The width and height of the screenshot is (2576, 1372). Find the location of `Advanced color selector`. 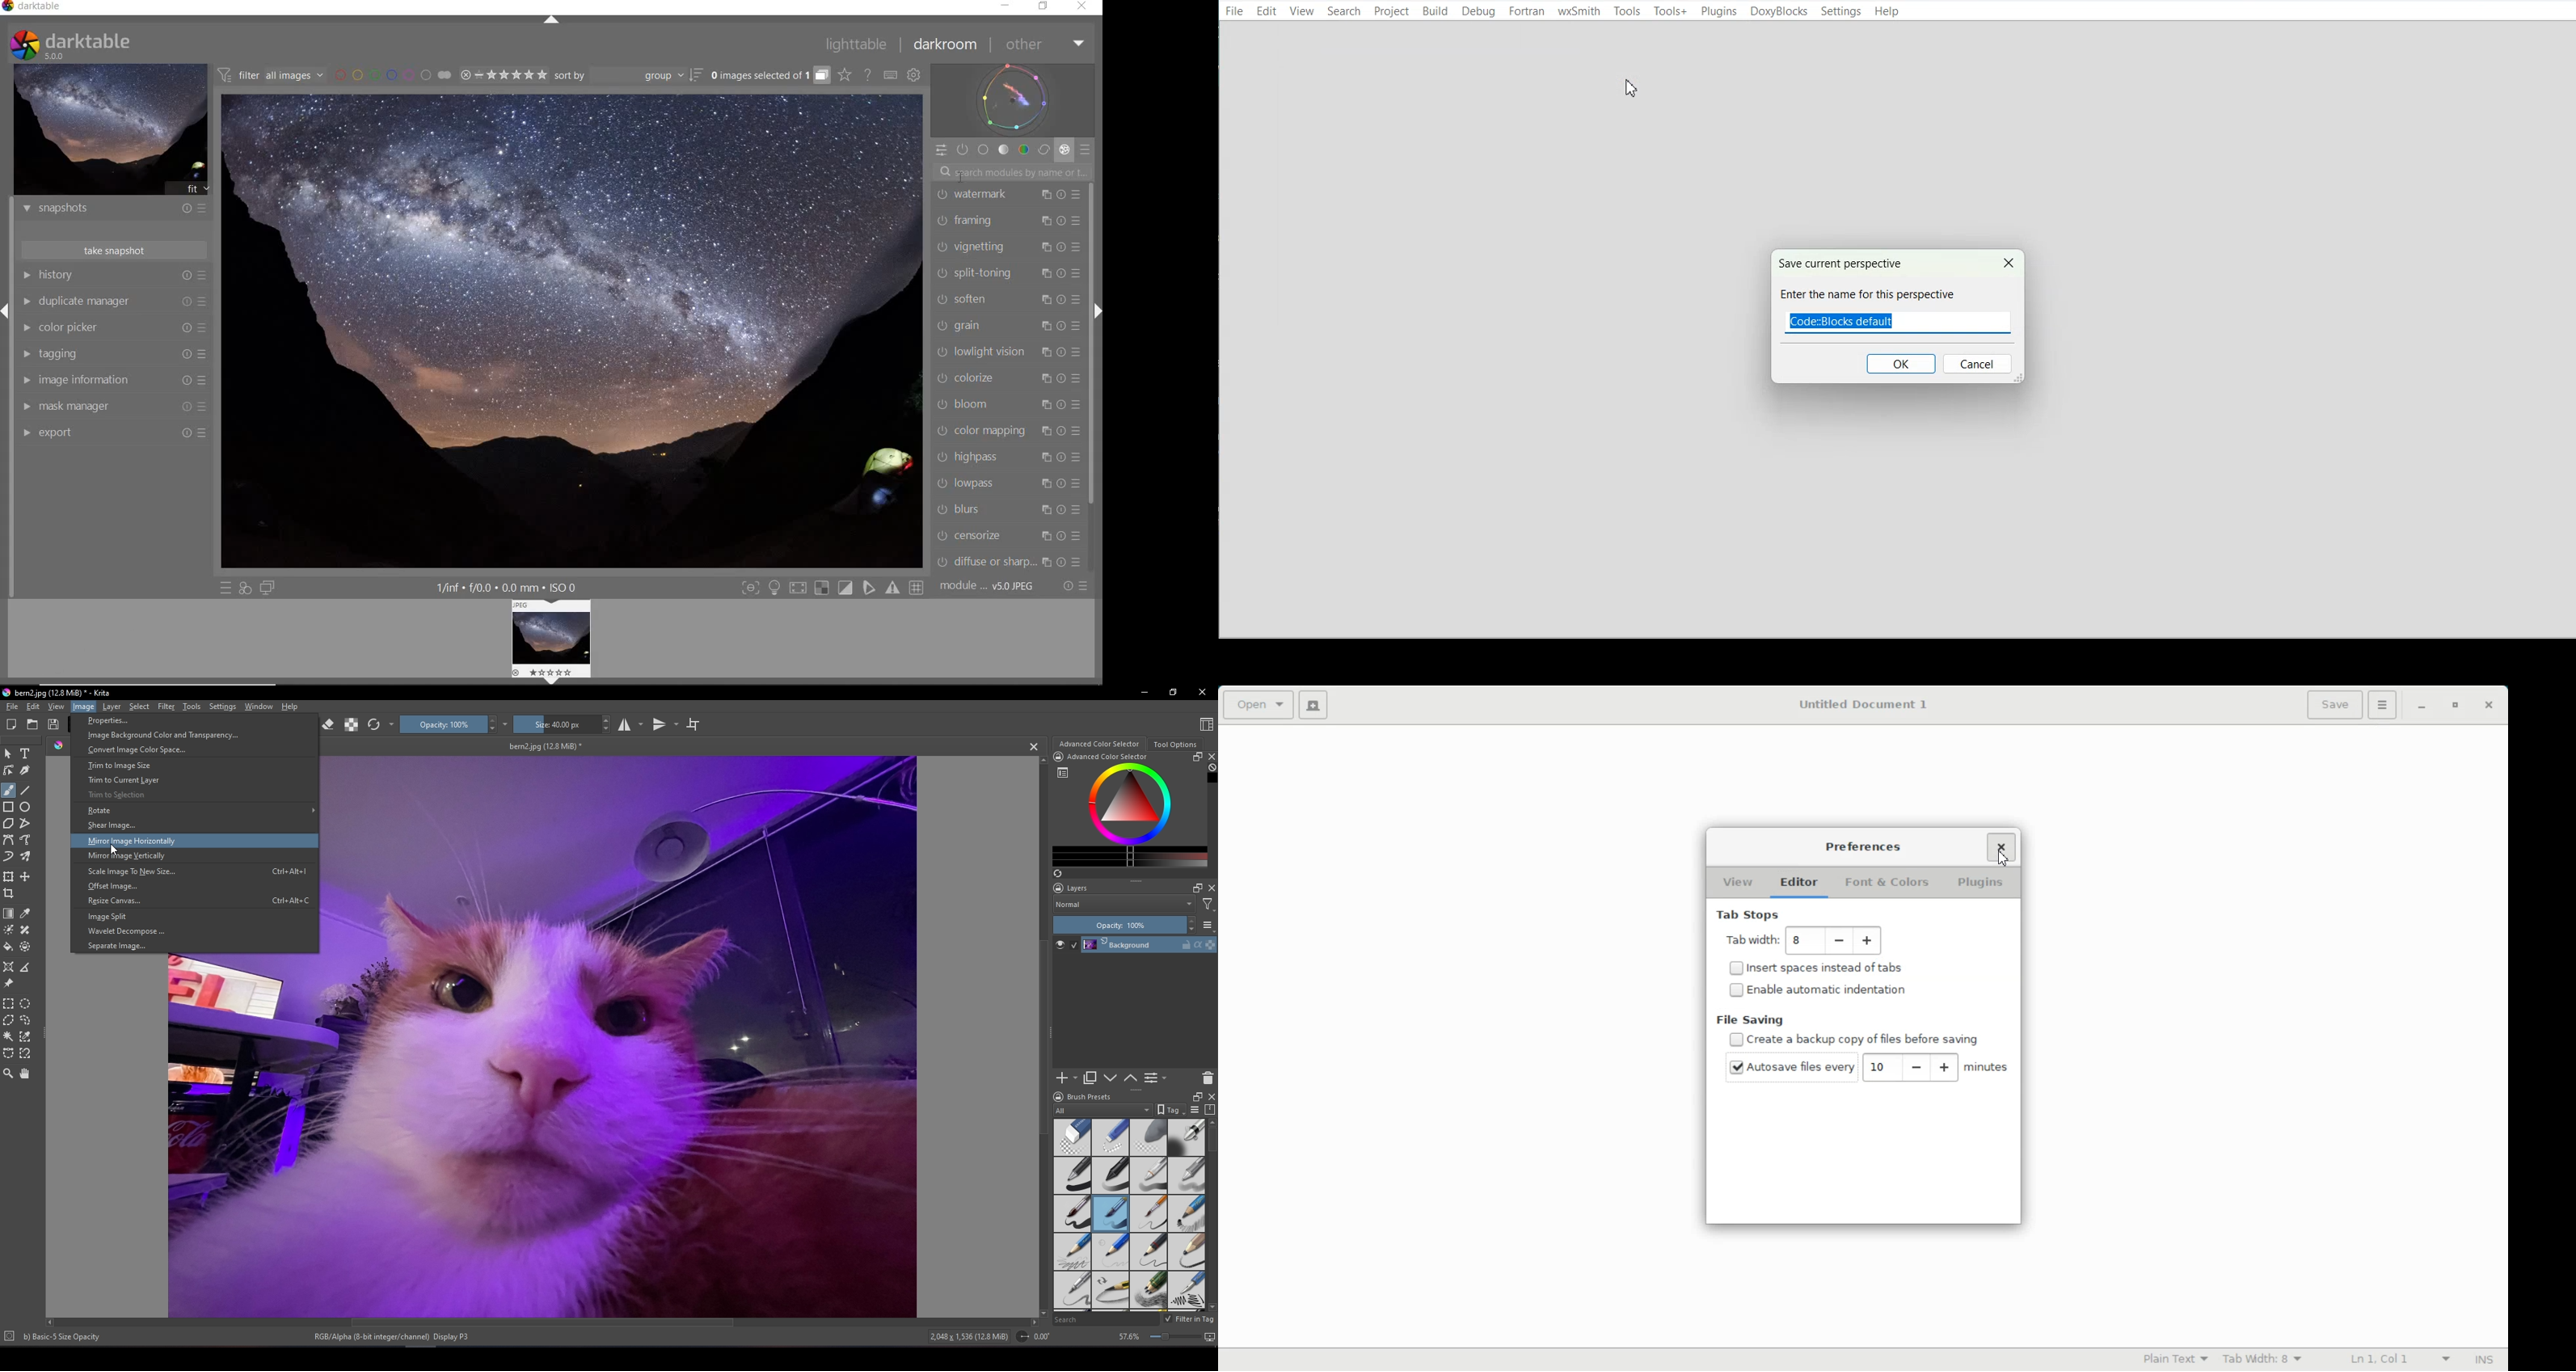

Advanced color selector is located at coordinates (1100, 743).